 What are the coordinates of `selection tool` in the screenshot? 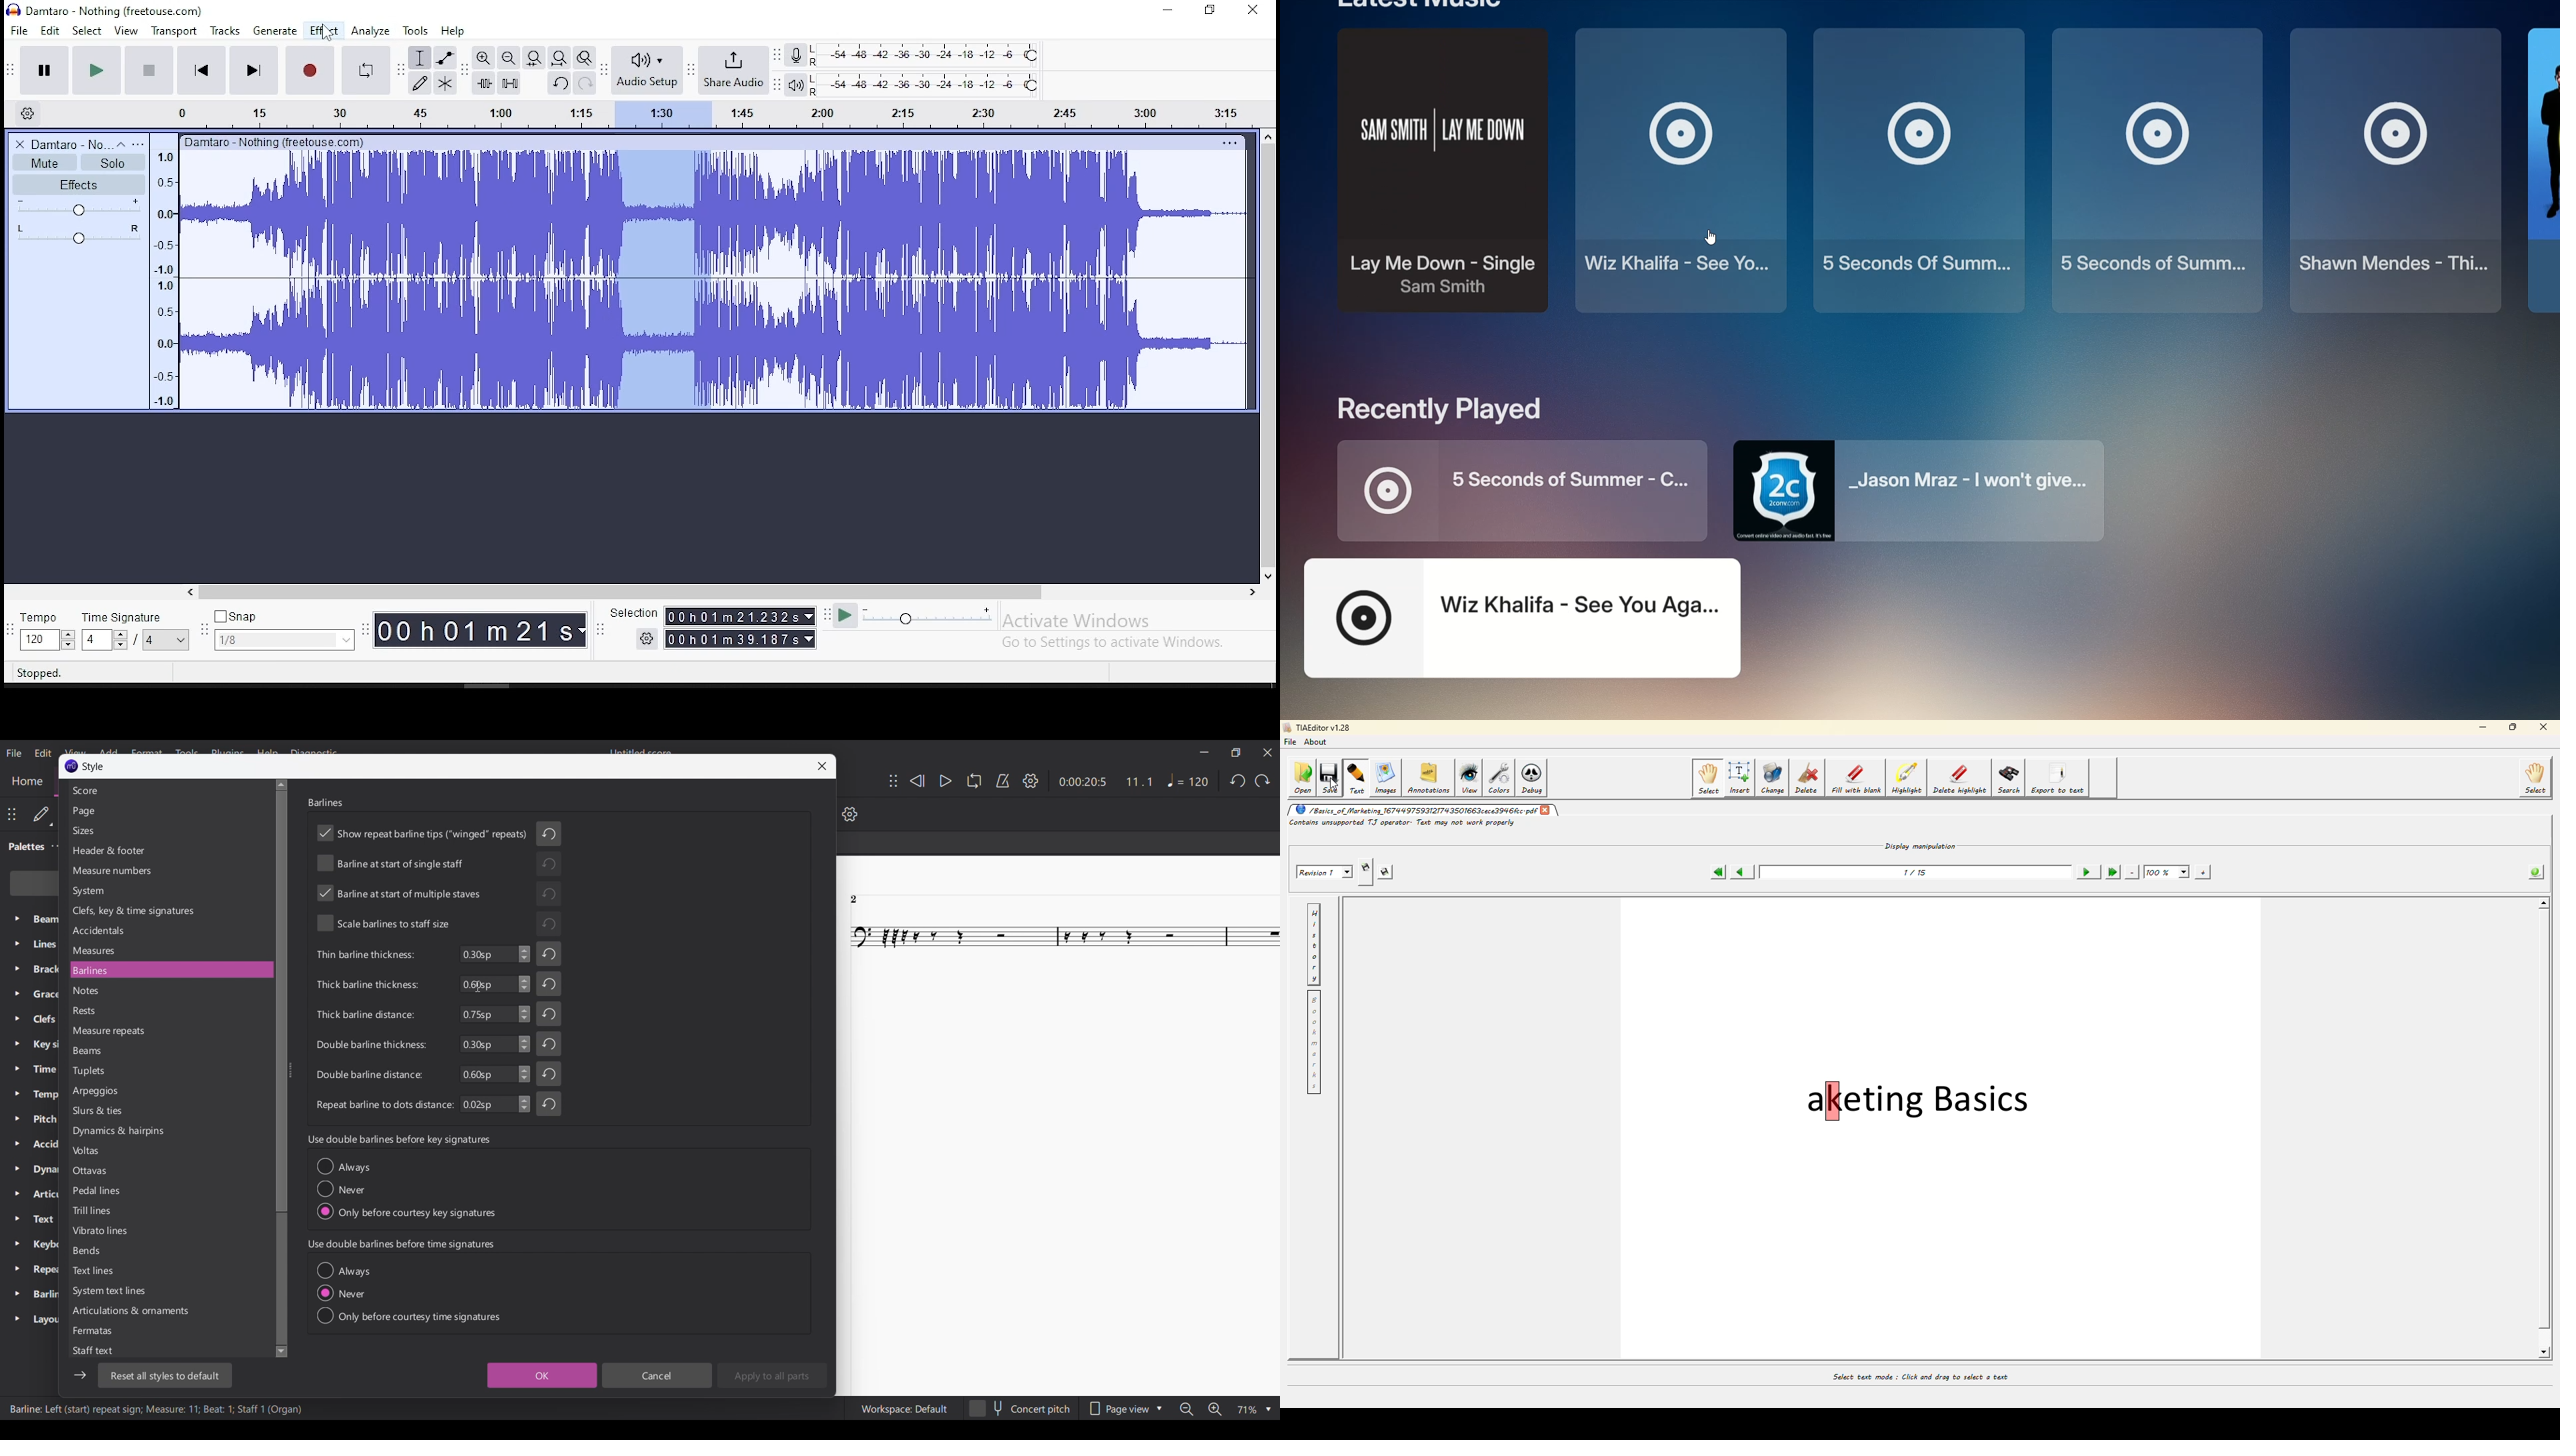 It's located at (421, 58).